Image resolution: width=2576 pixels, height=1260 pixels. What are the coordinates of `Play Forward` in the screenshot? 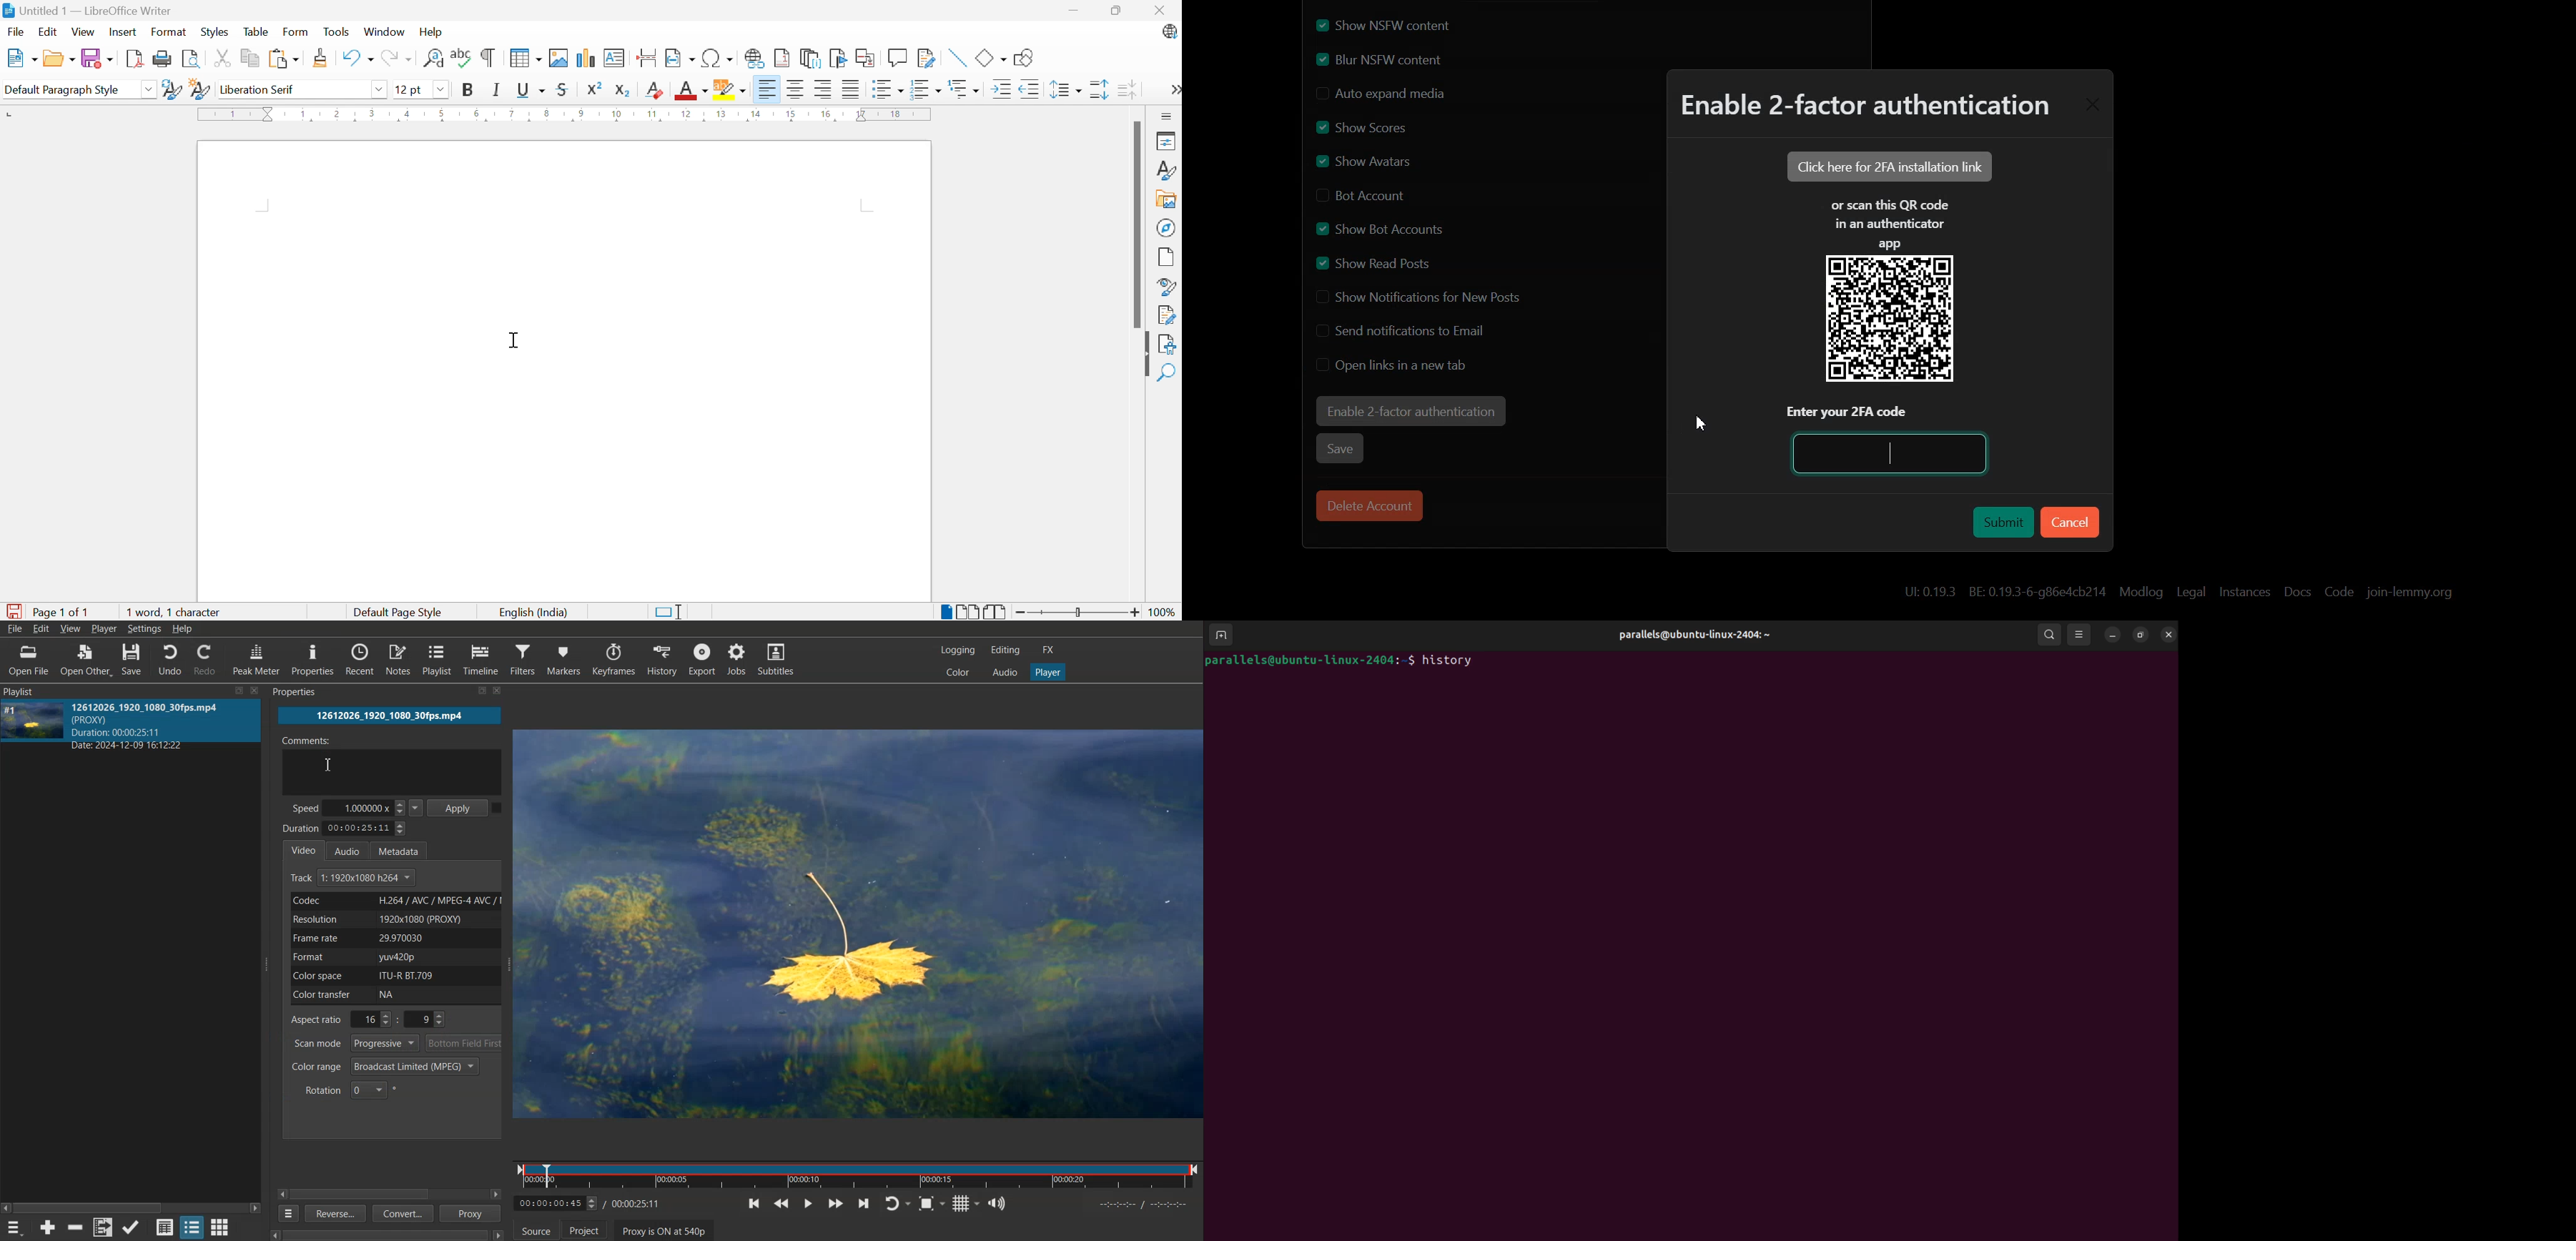 It's located at (836, 1203).